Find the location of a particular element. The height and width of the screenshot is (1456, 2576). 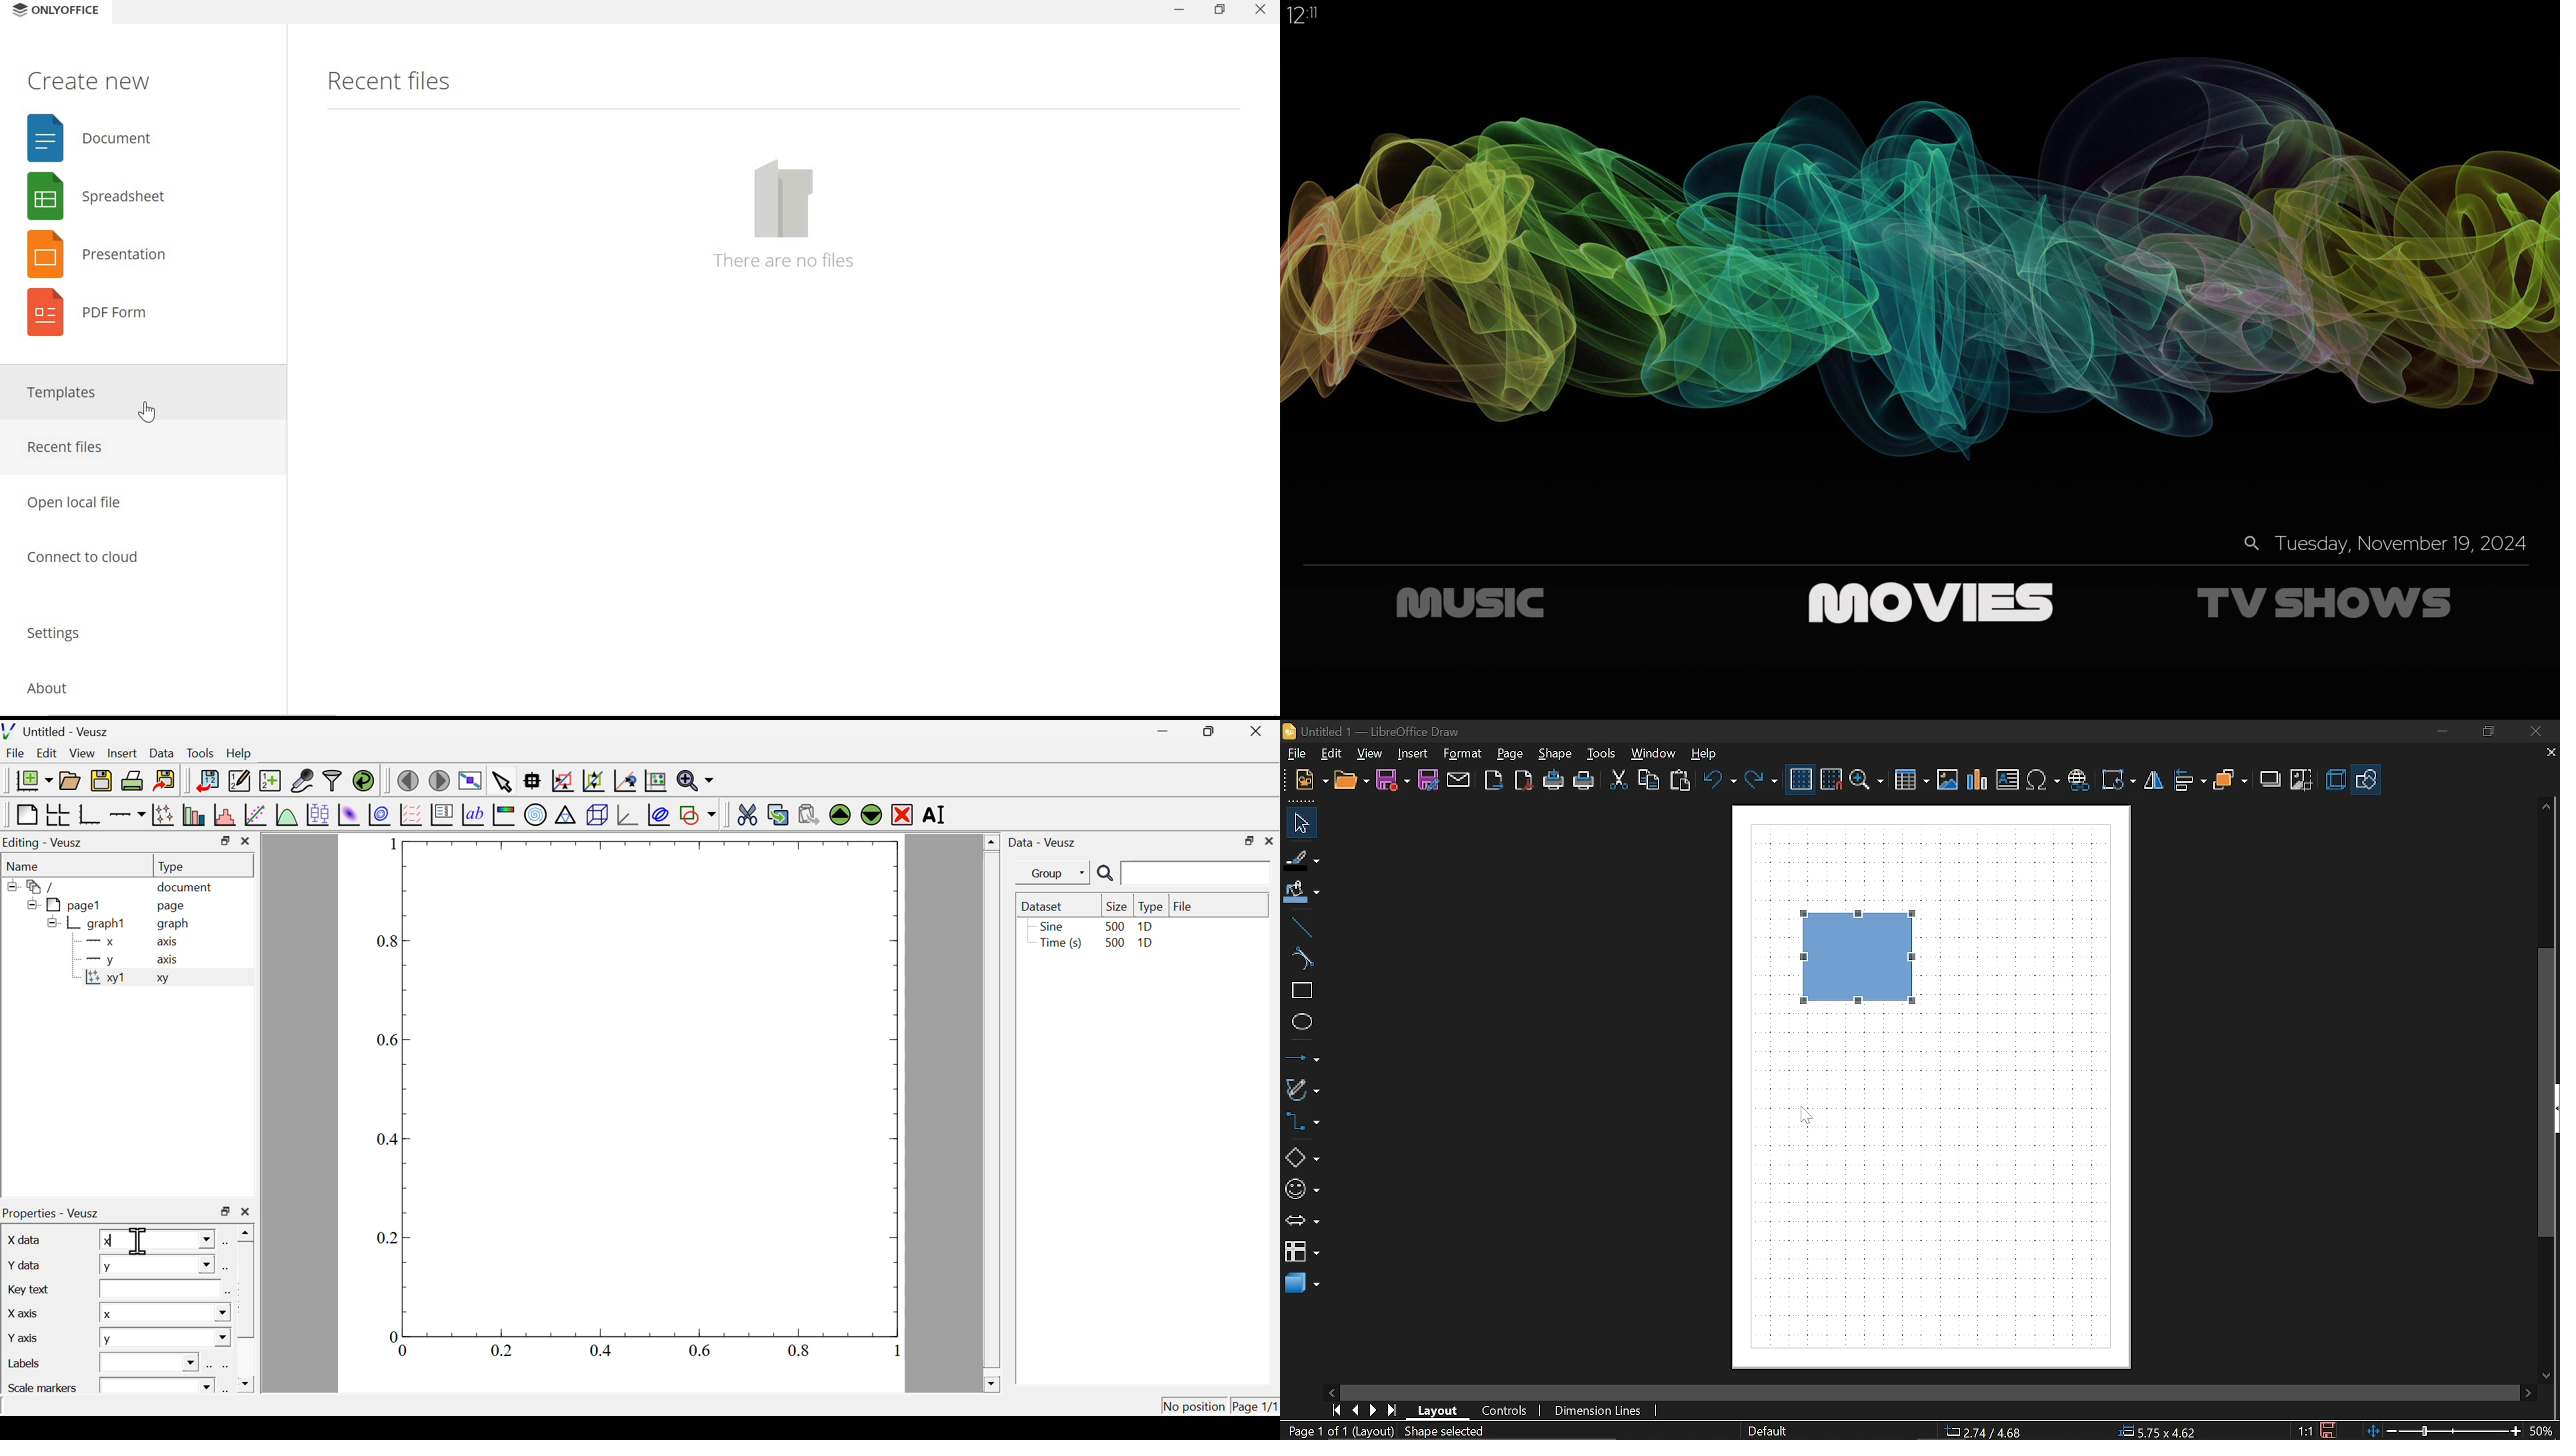

name is located at coordinates (26, 865).